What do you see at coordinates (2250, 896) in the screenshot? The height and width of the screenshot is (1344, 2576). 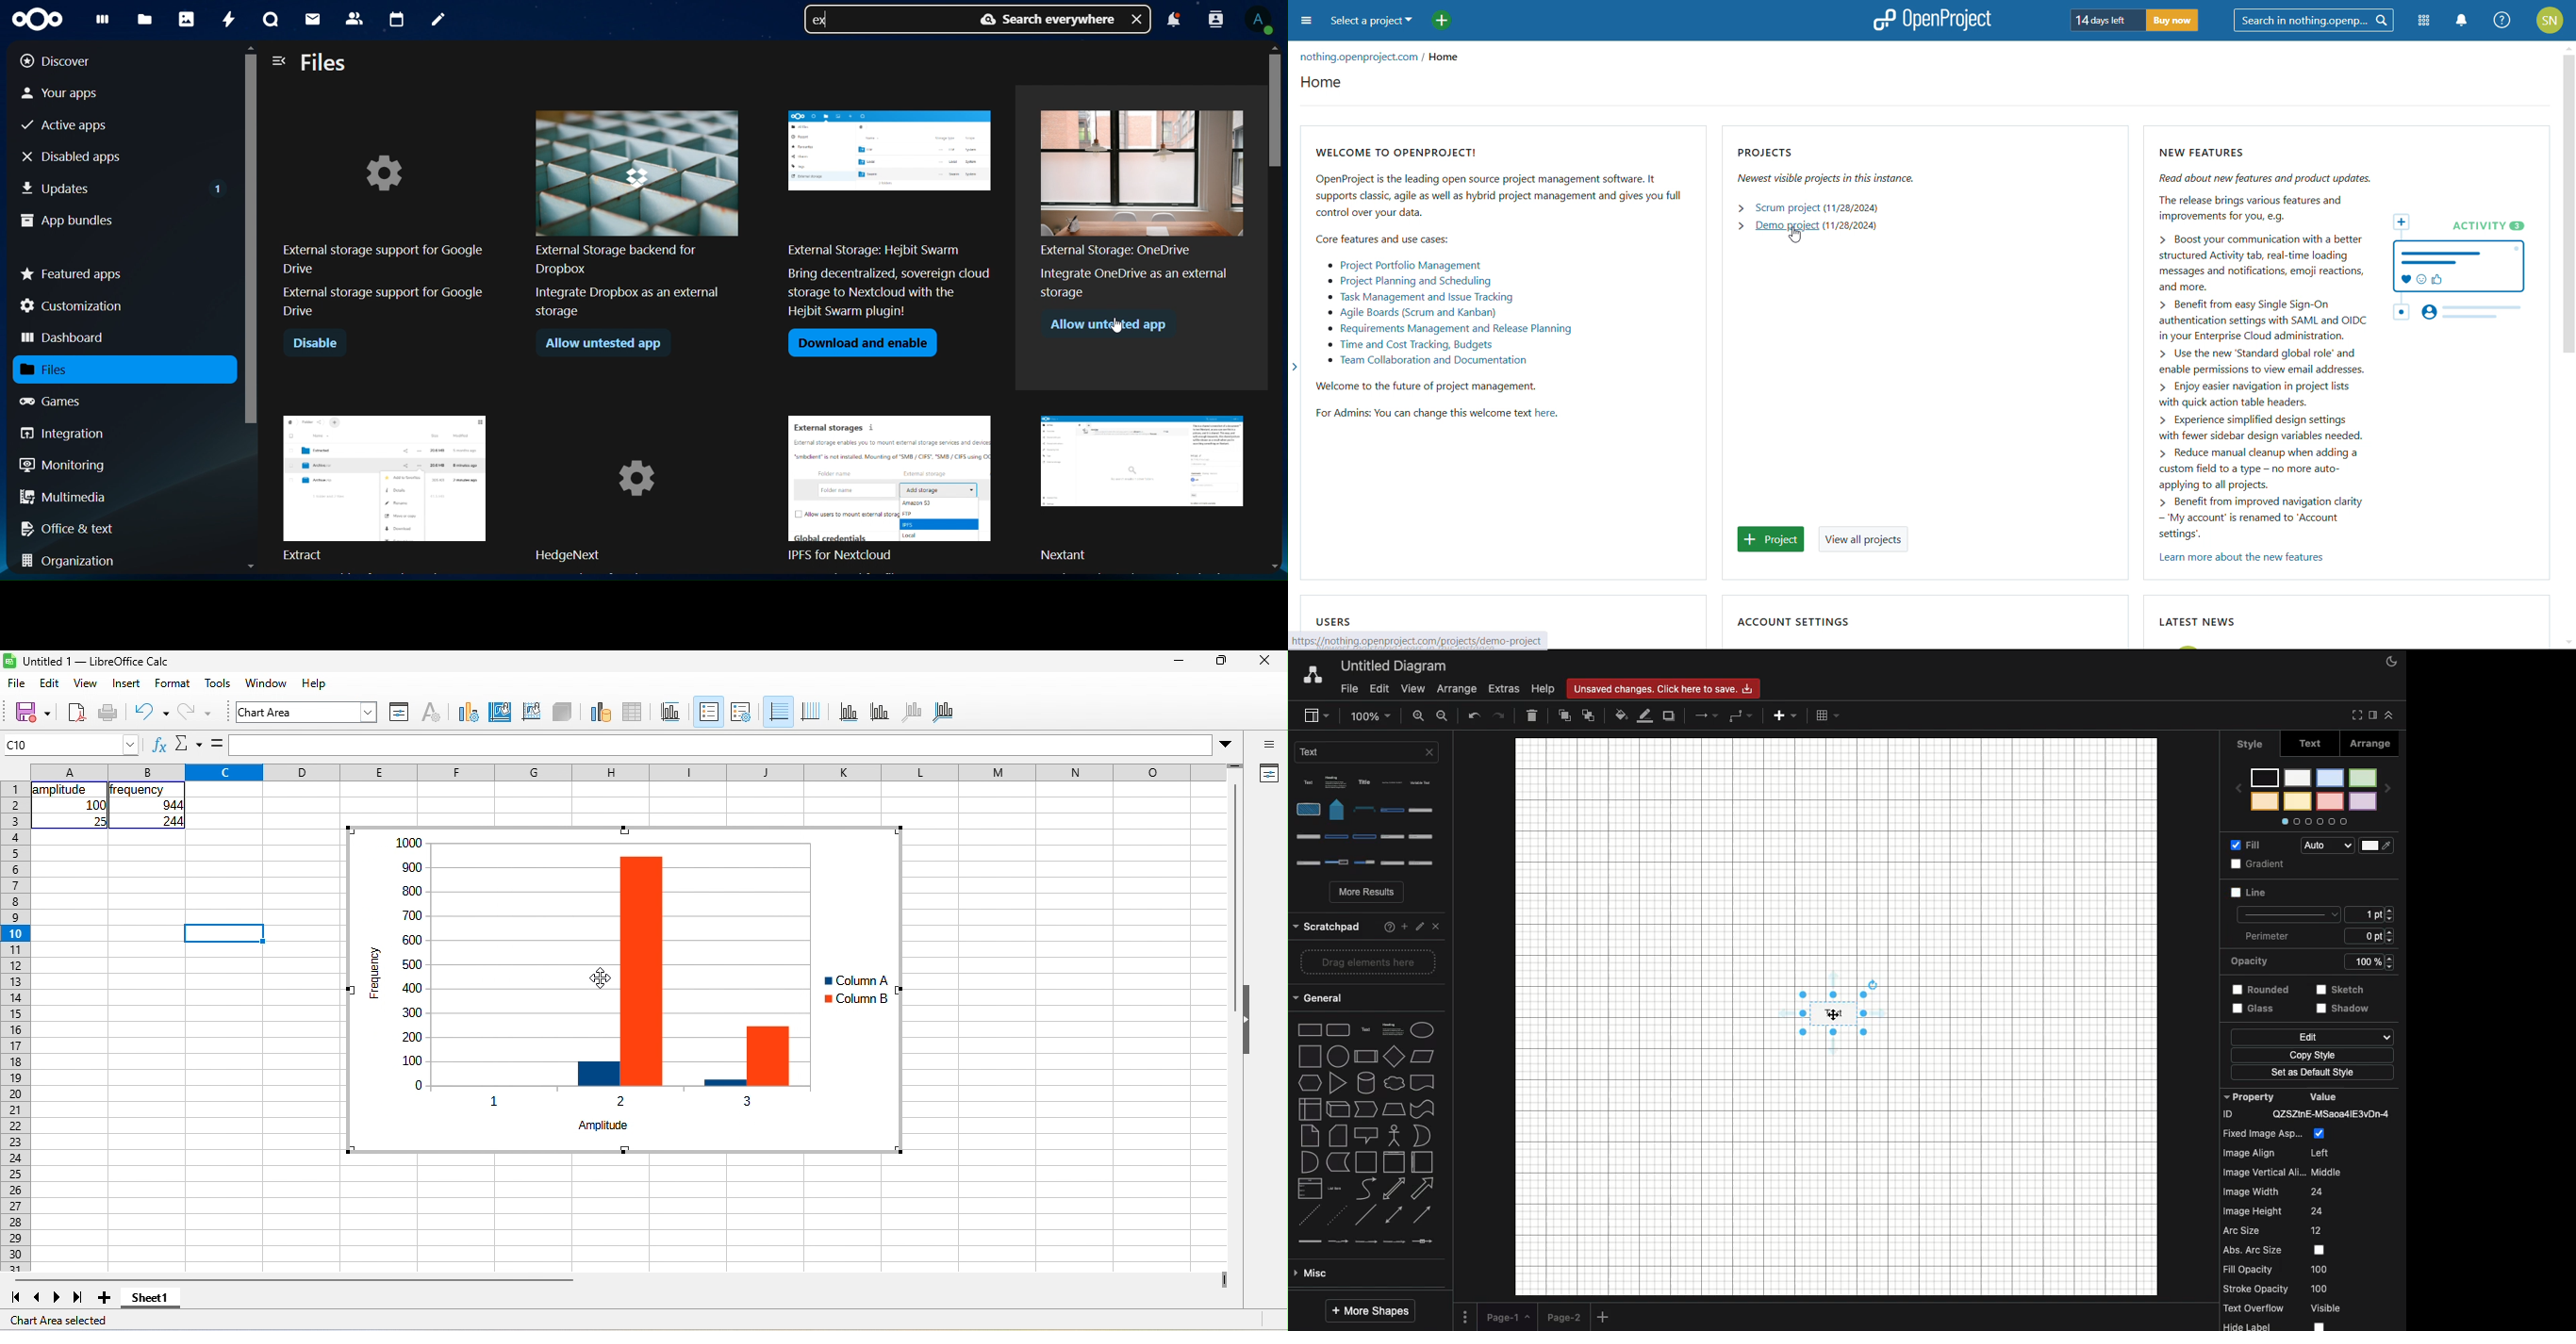 I see `Unselected` at bounding box center [2250, 896].